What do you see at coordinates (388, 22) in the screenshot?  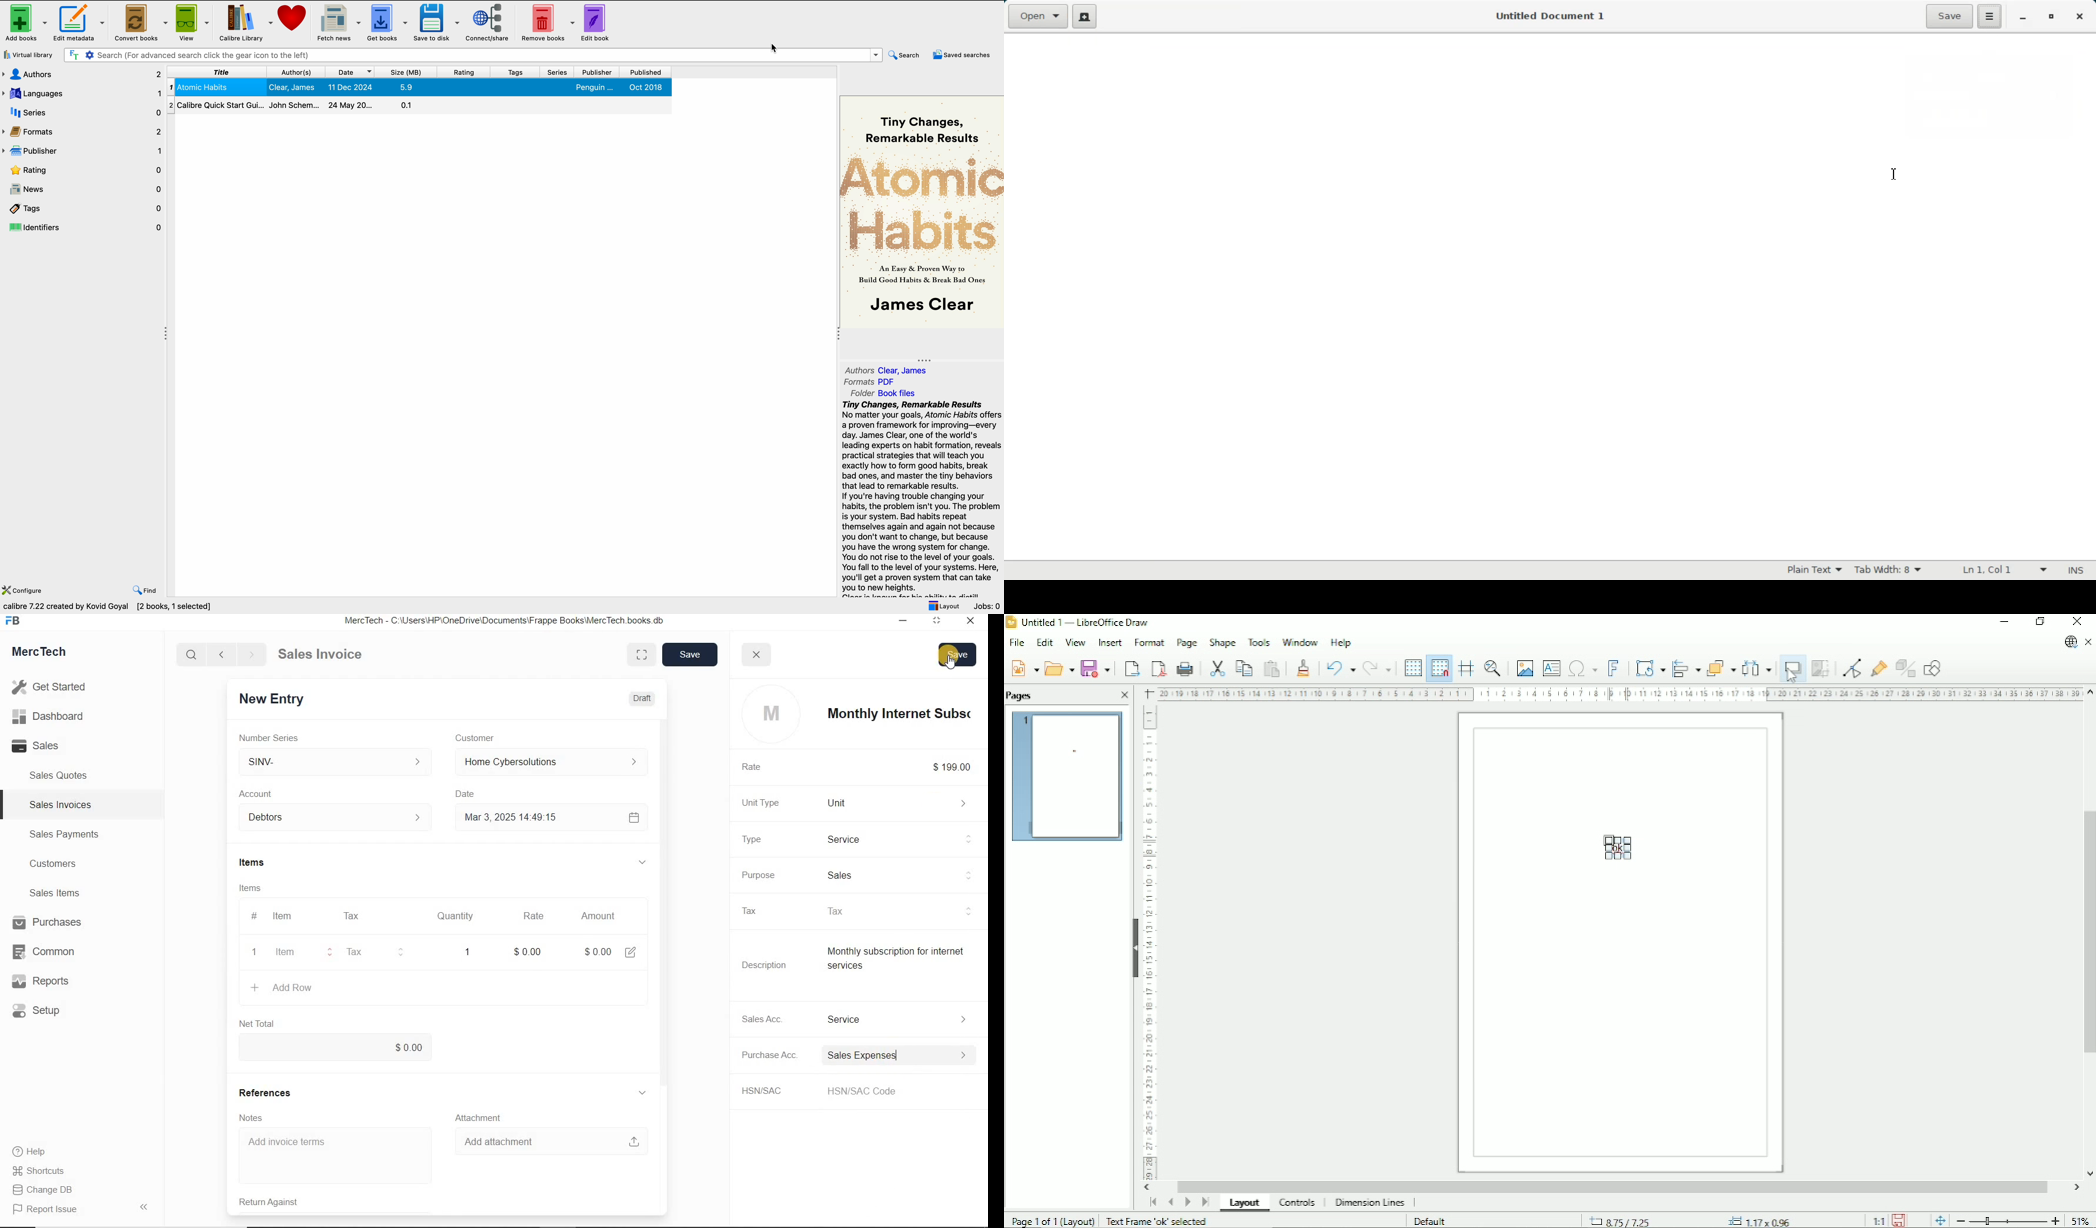 I see `get books` at bounding box center [388, 22].